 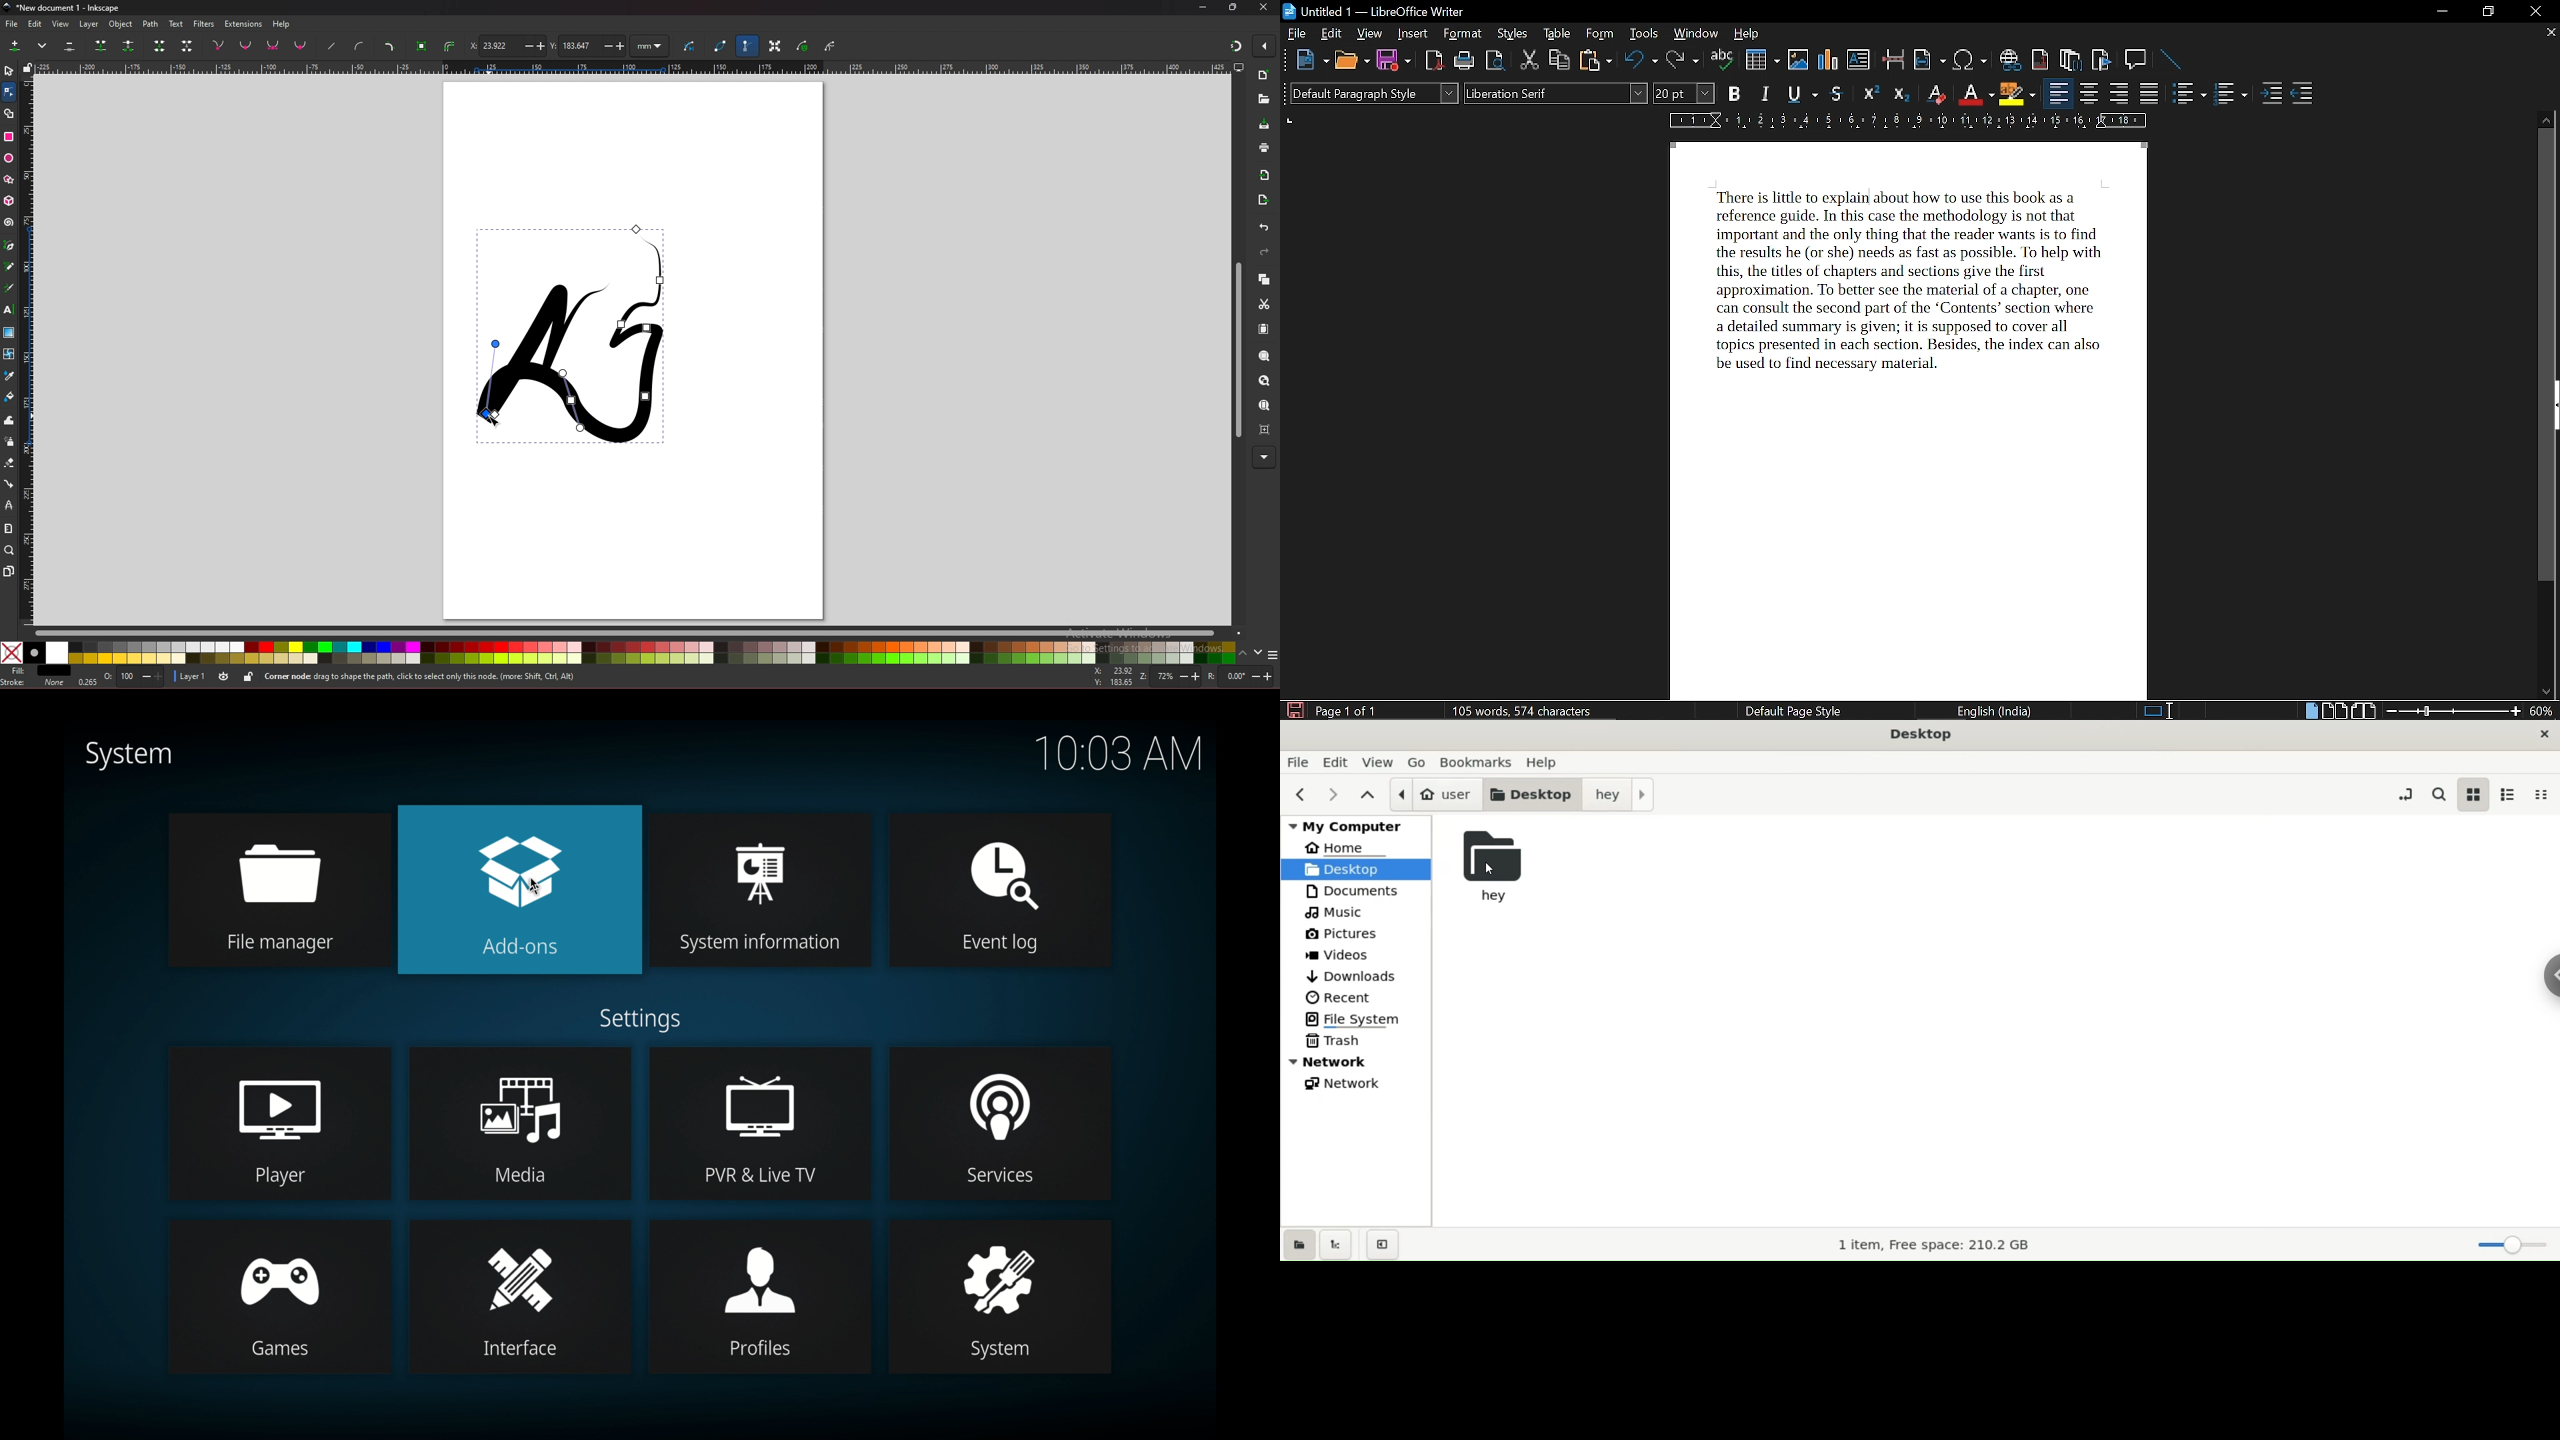 What do you see at coordinates (520, 1123) in the screenshot?
I see `media` at bounding box center [520, 1123].